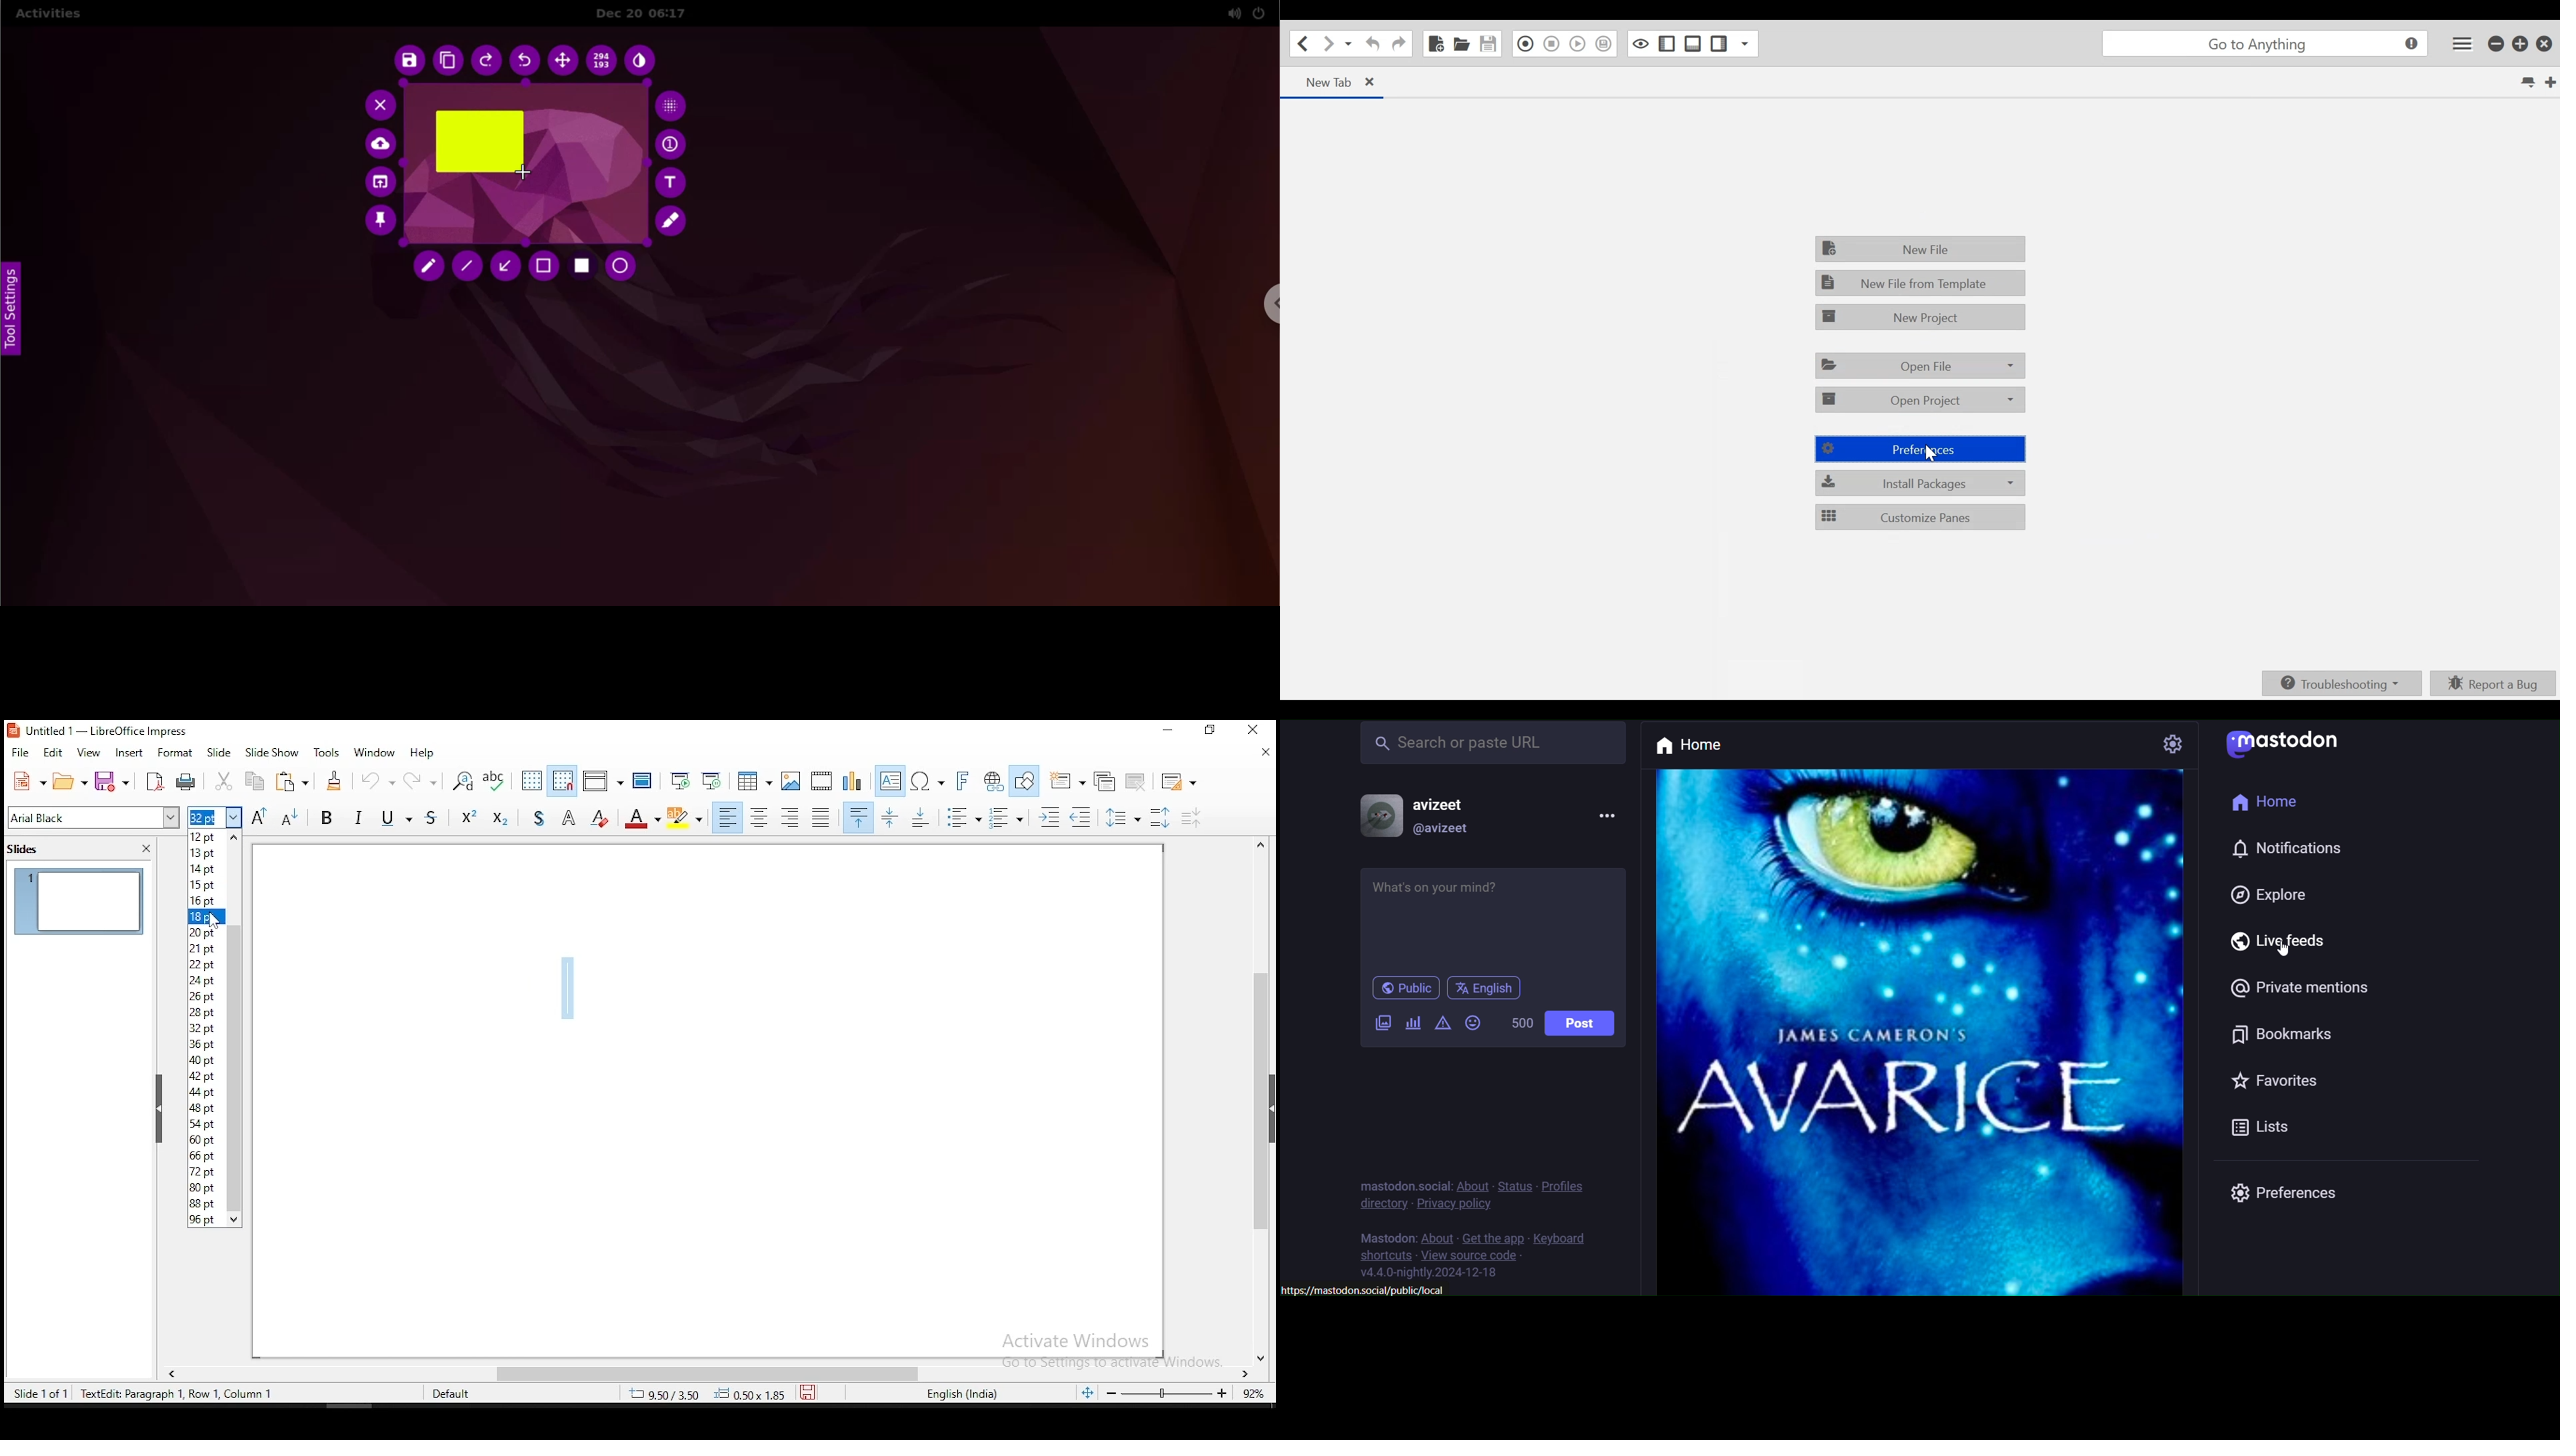 The width and height of the screenshot is (2576, 1456). What do you see at coordinates (207, 963) in the screenshot?
I see `22` at bounding box center [207, 963].